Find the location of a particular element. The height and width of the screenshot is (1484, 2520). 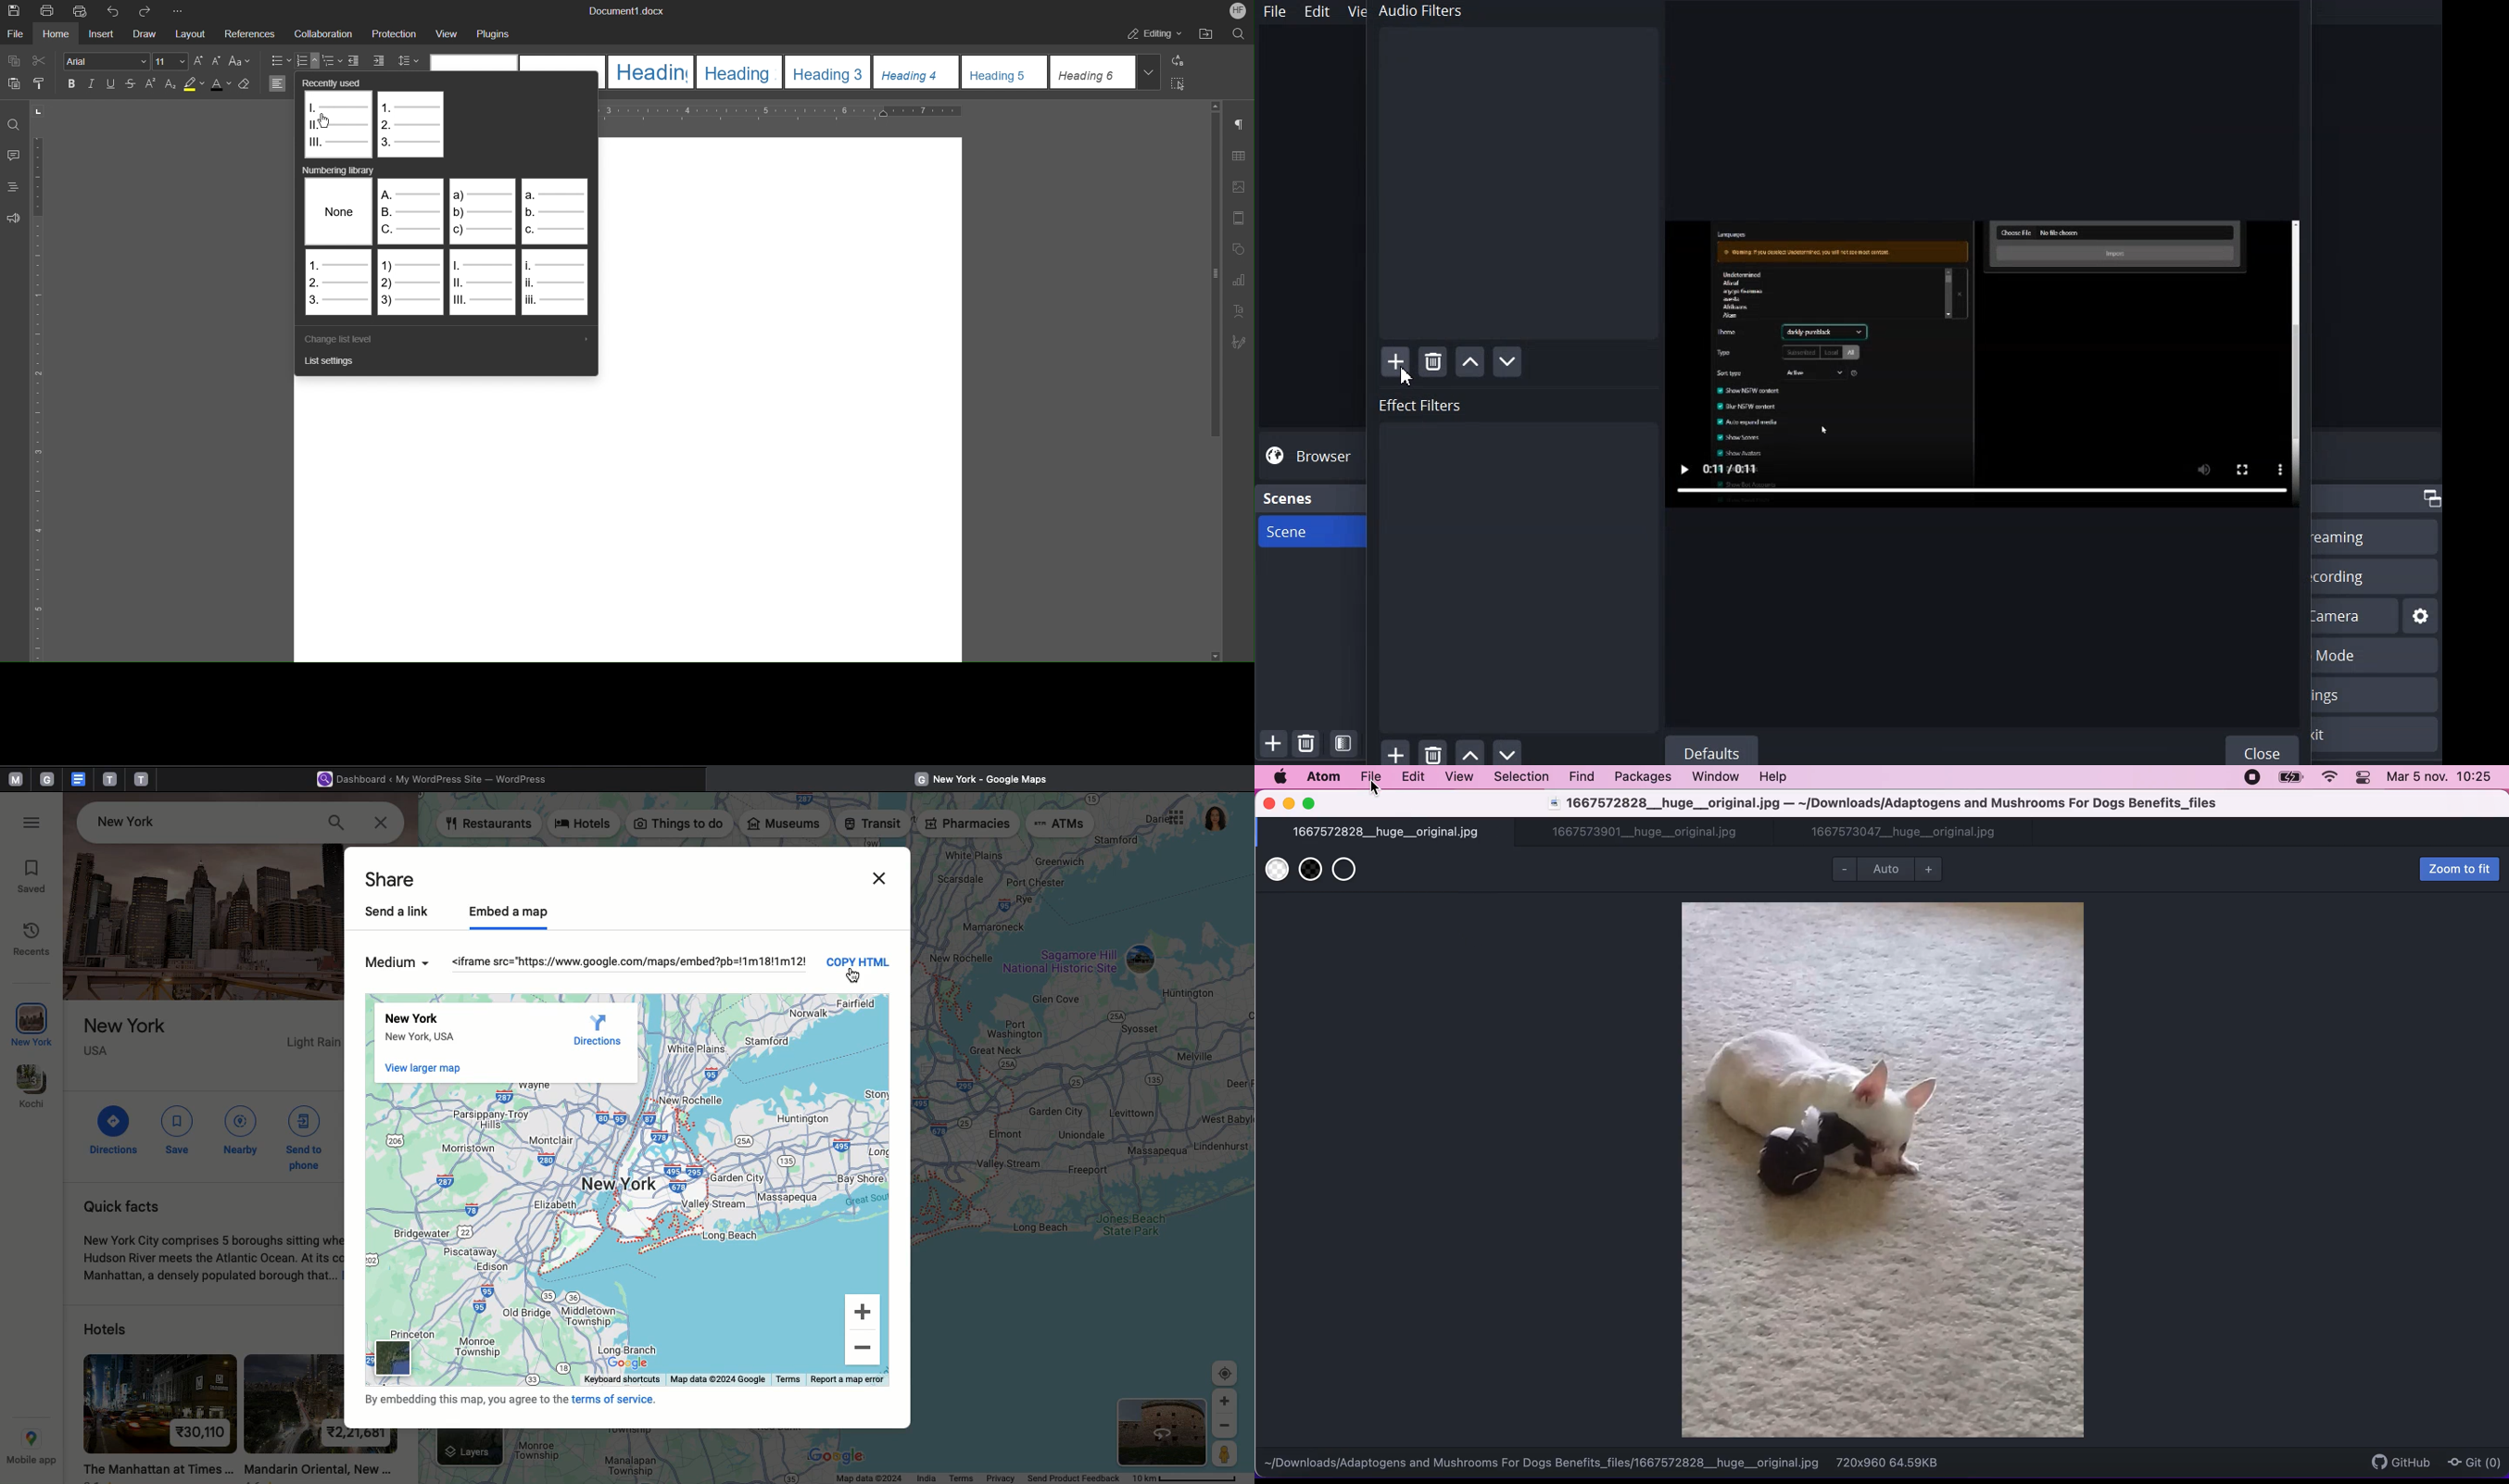

cursor is located at coordinates (1406, 377).